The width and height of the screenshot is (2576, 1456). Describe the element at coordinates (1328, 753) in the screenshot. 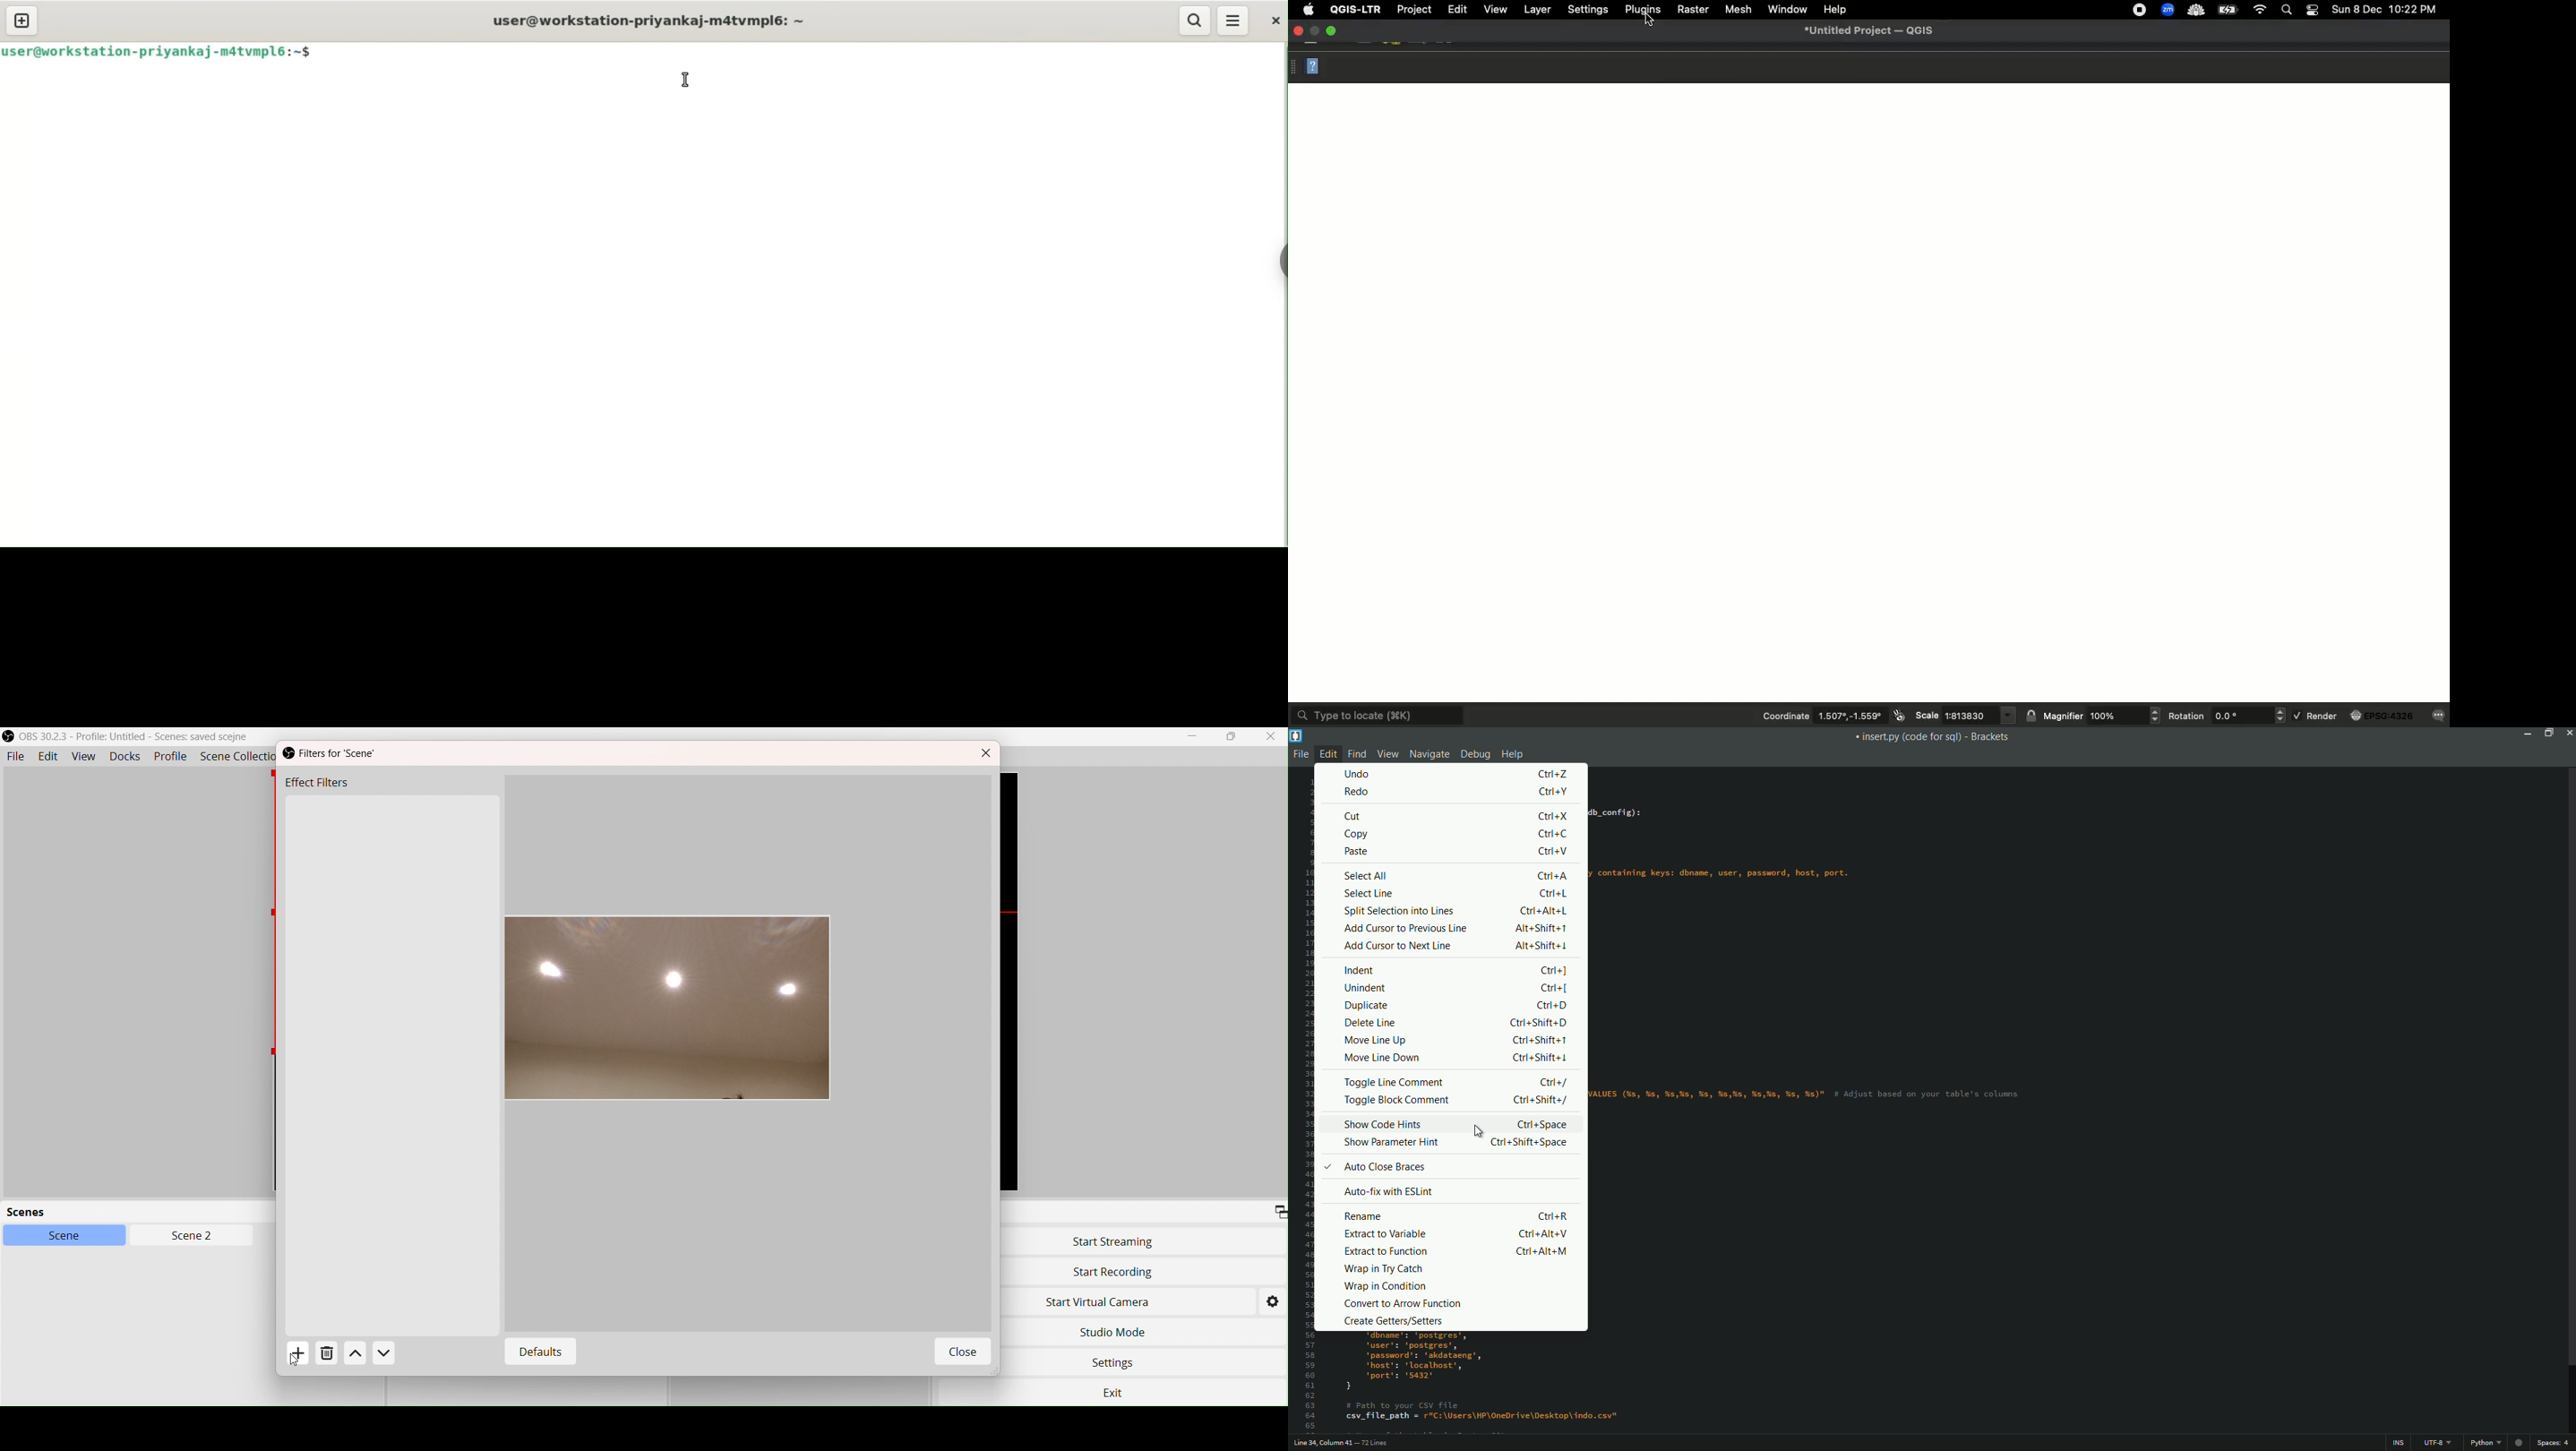

I see `edit menu` at that location.